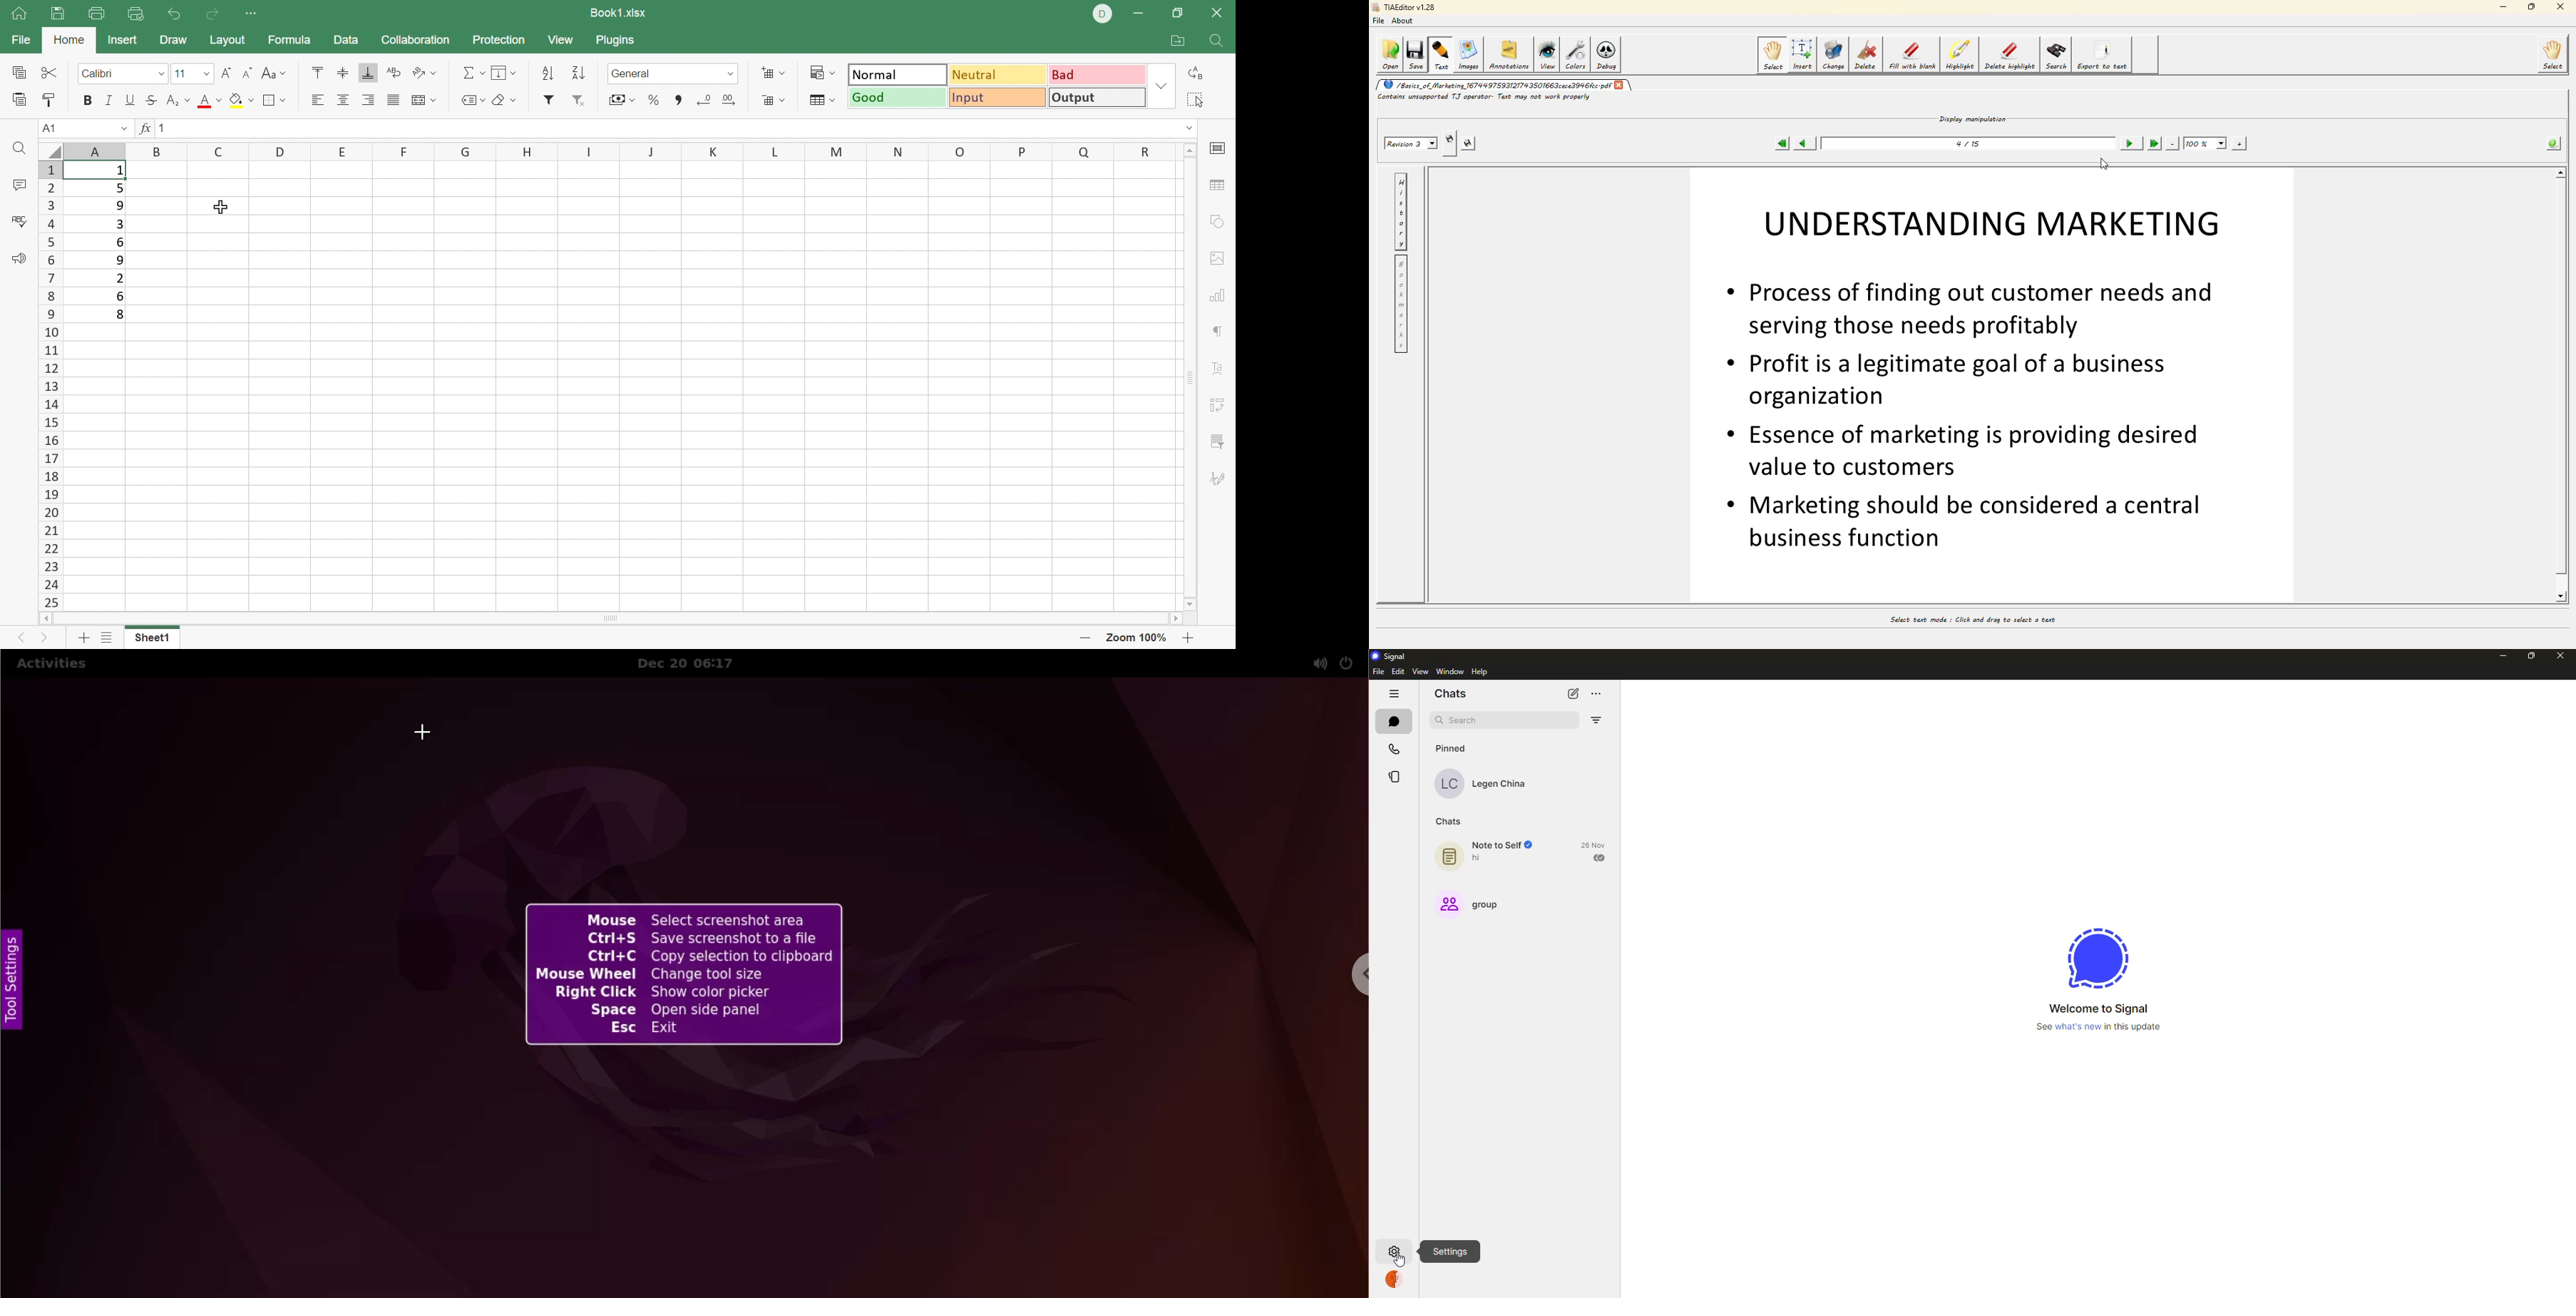 This screenshot has width=2576, height=1316. I want to click on 8, so click(122, 315).